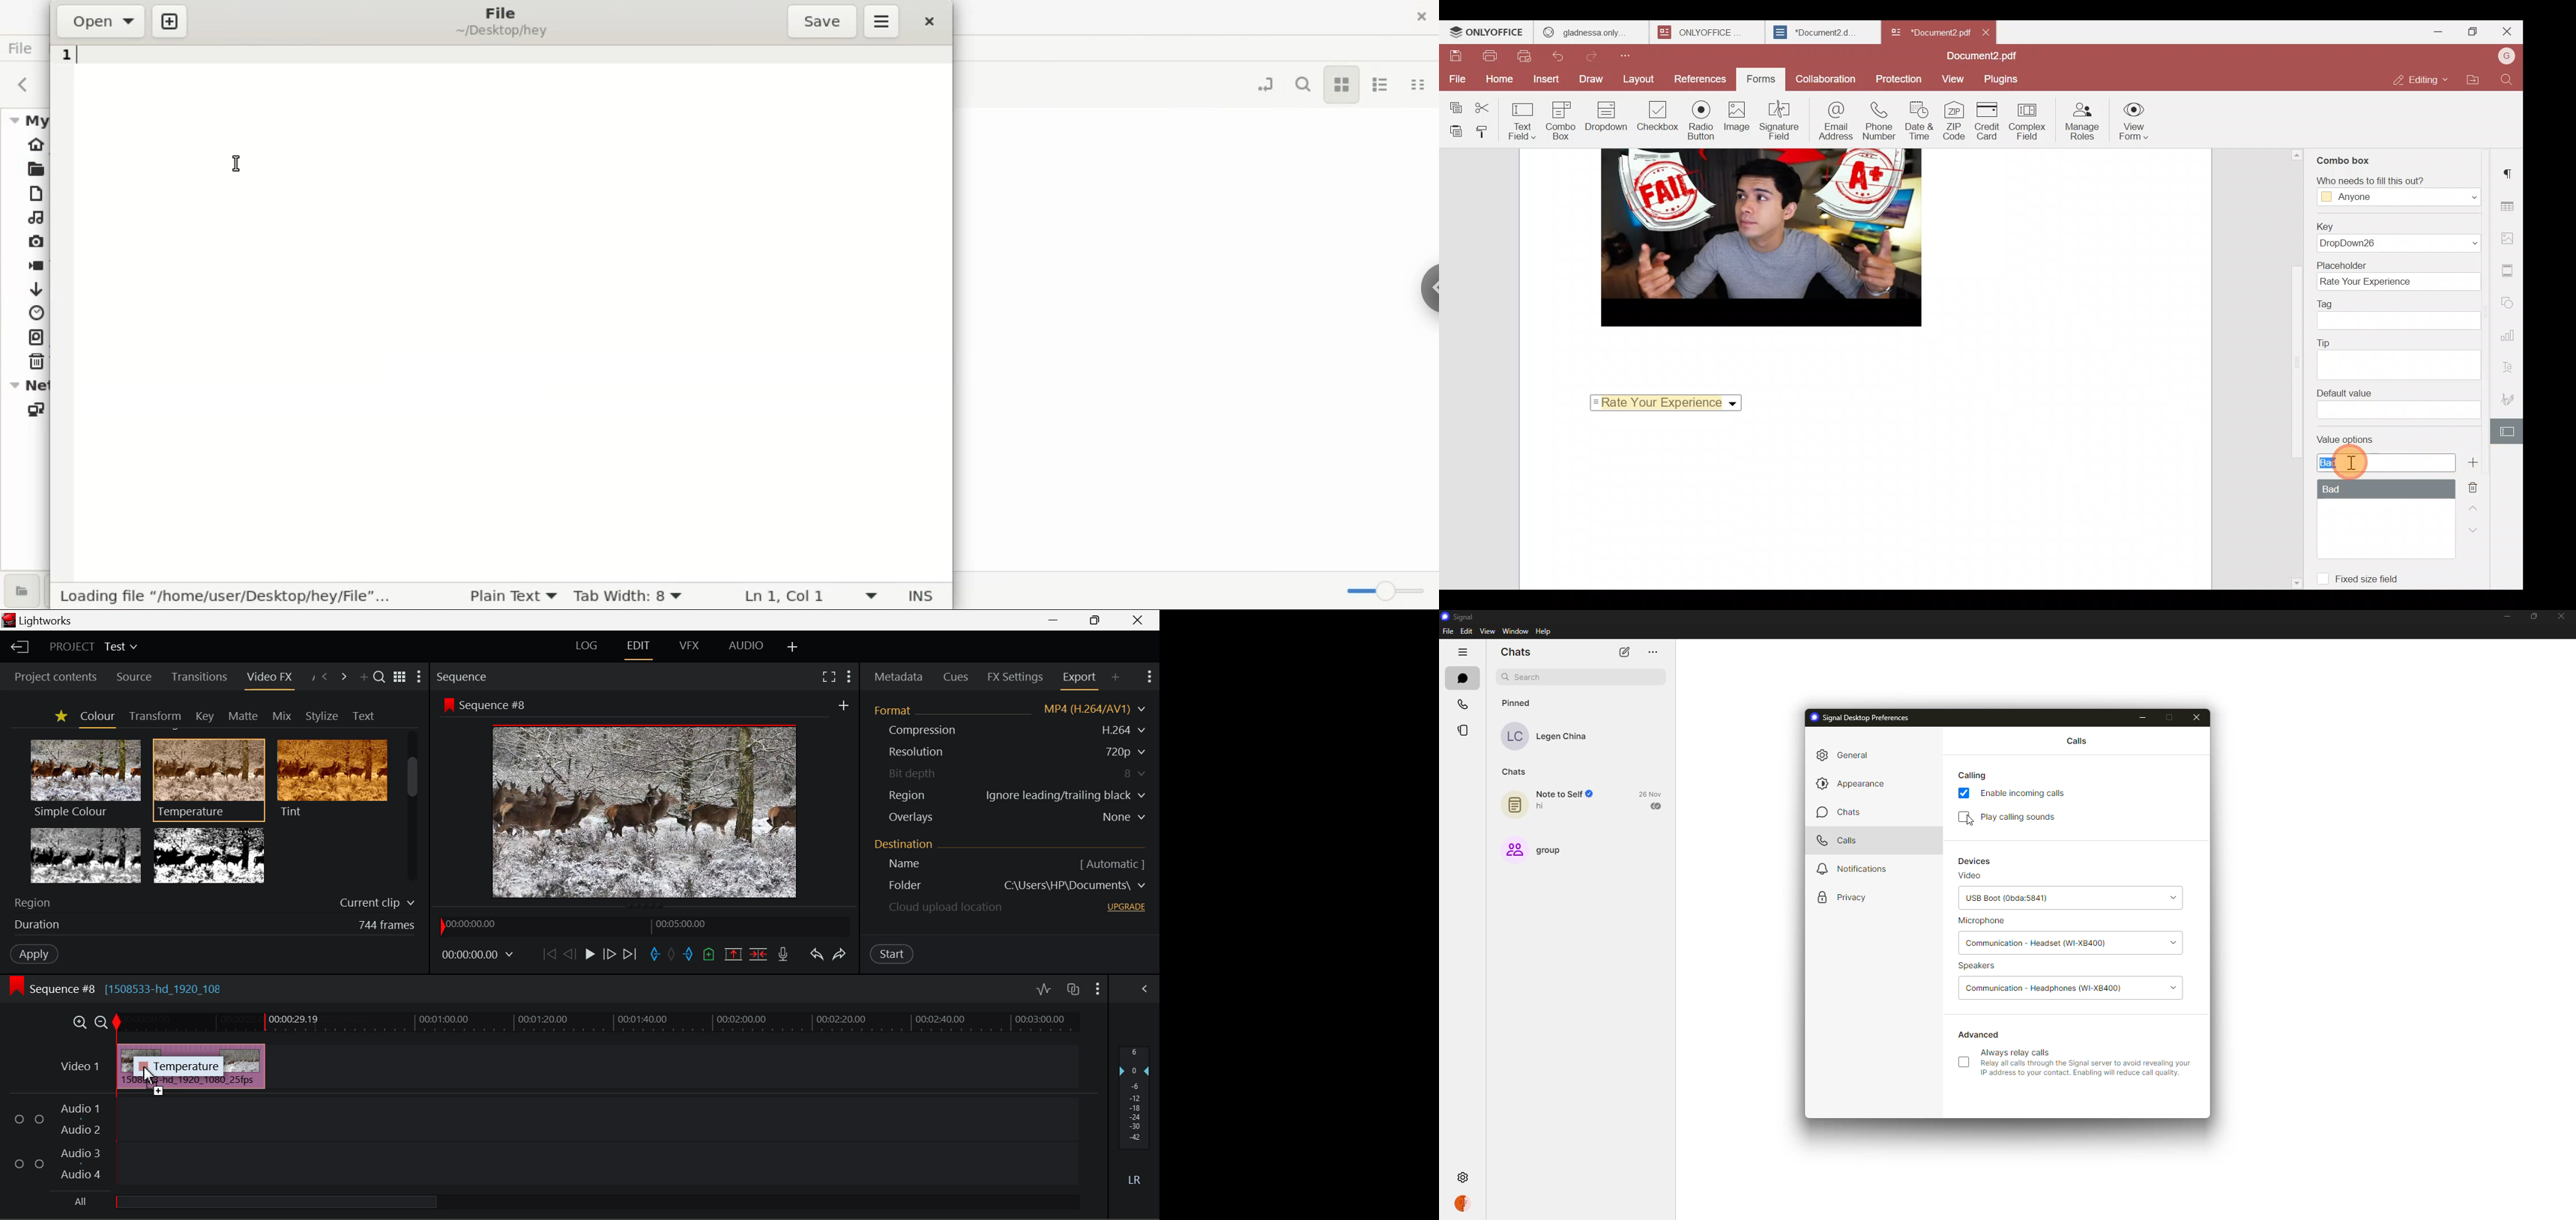 This screenshot has width=2576, height=1232. I want to click on Undo, so click(1561, 56).